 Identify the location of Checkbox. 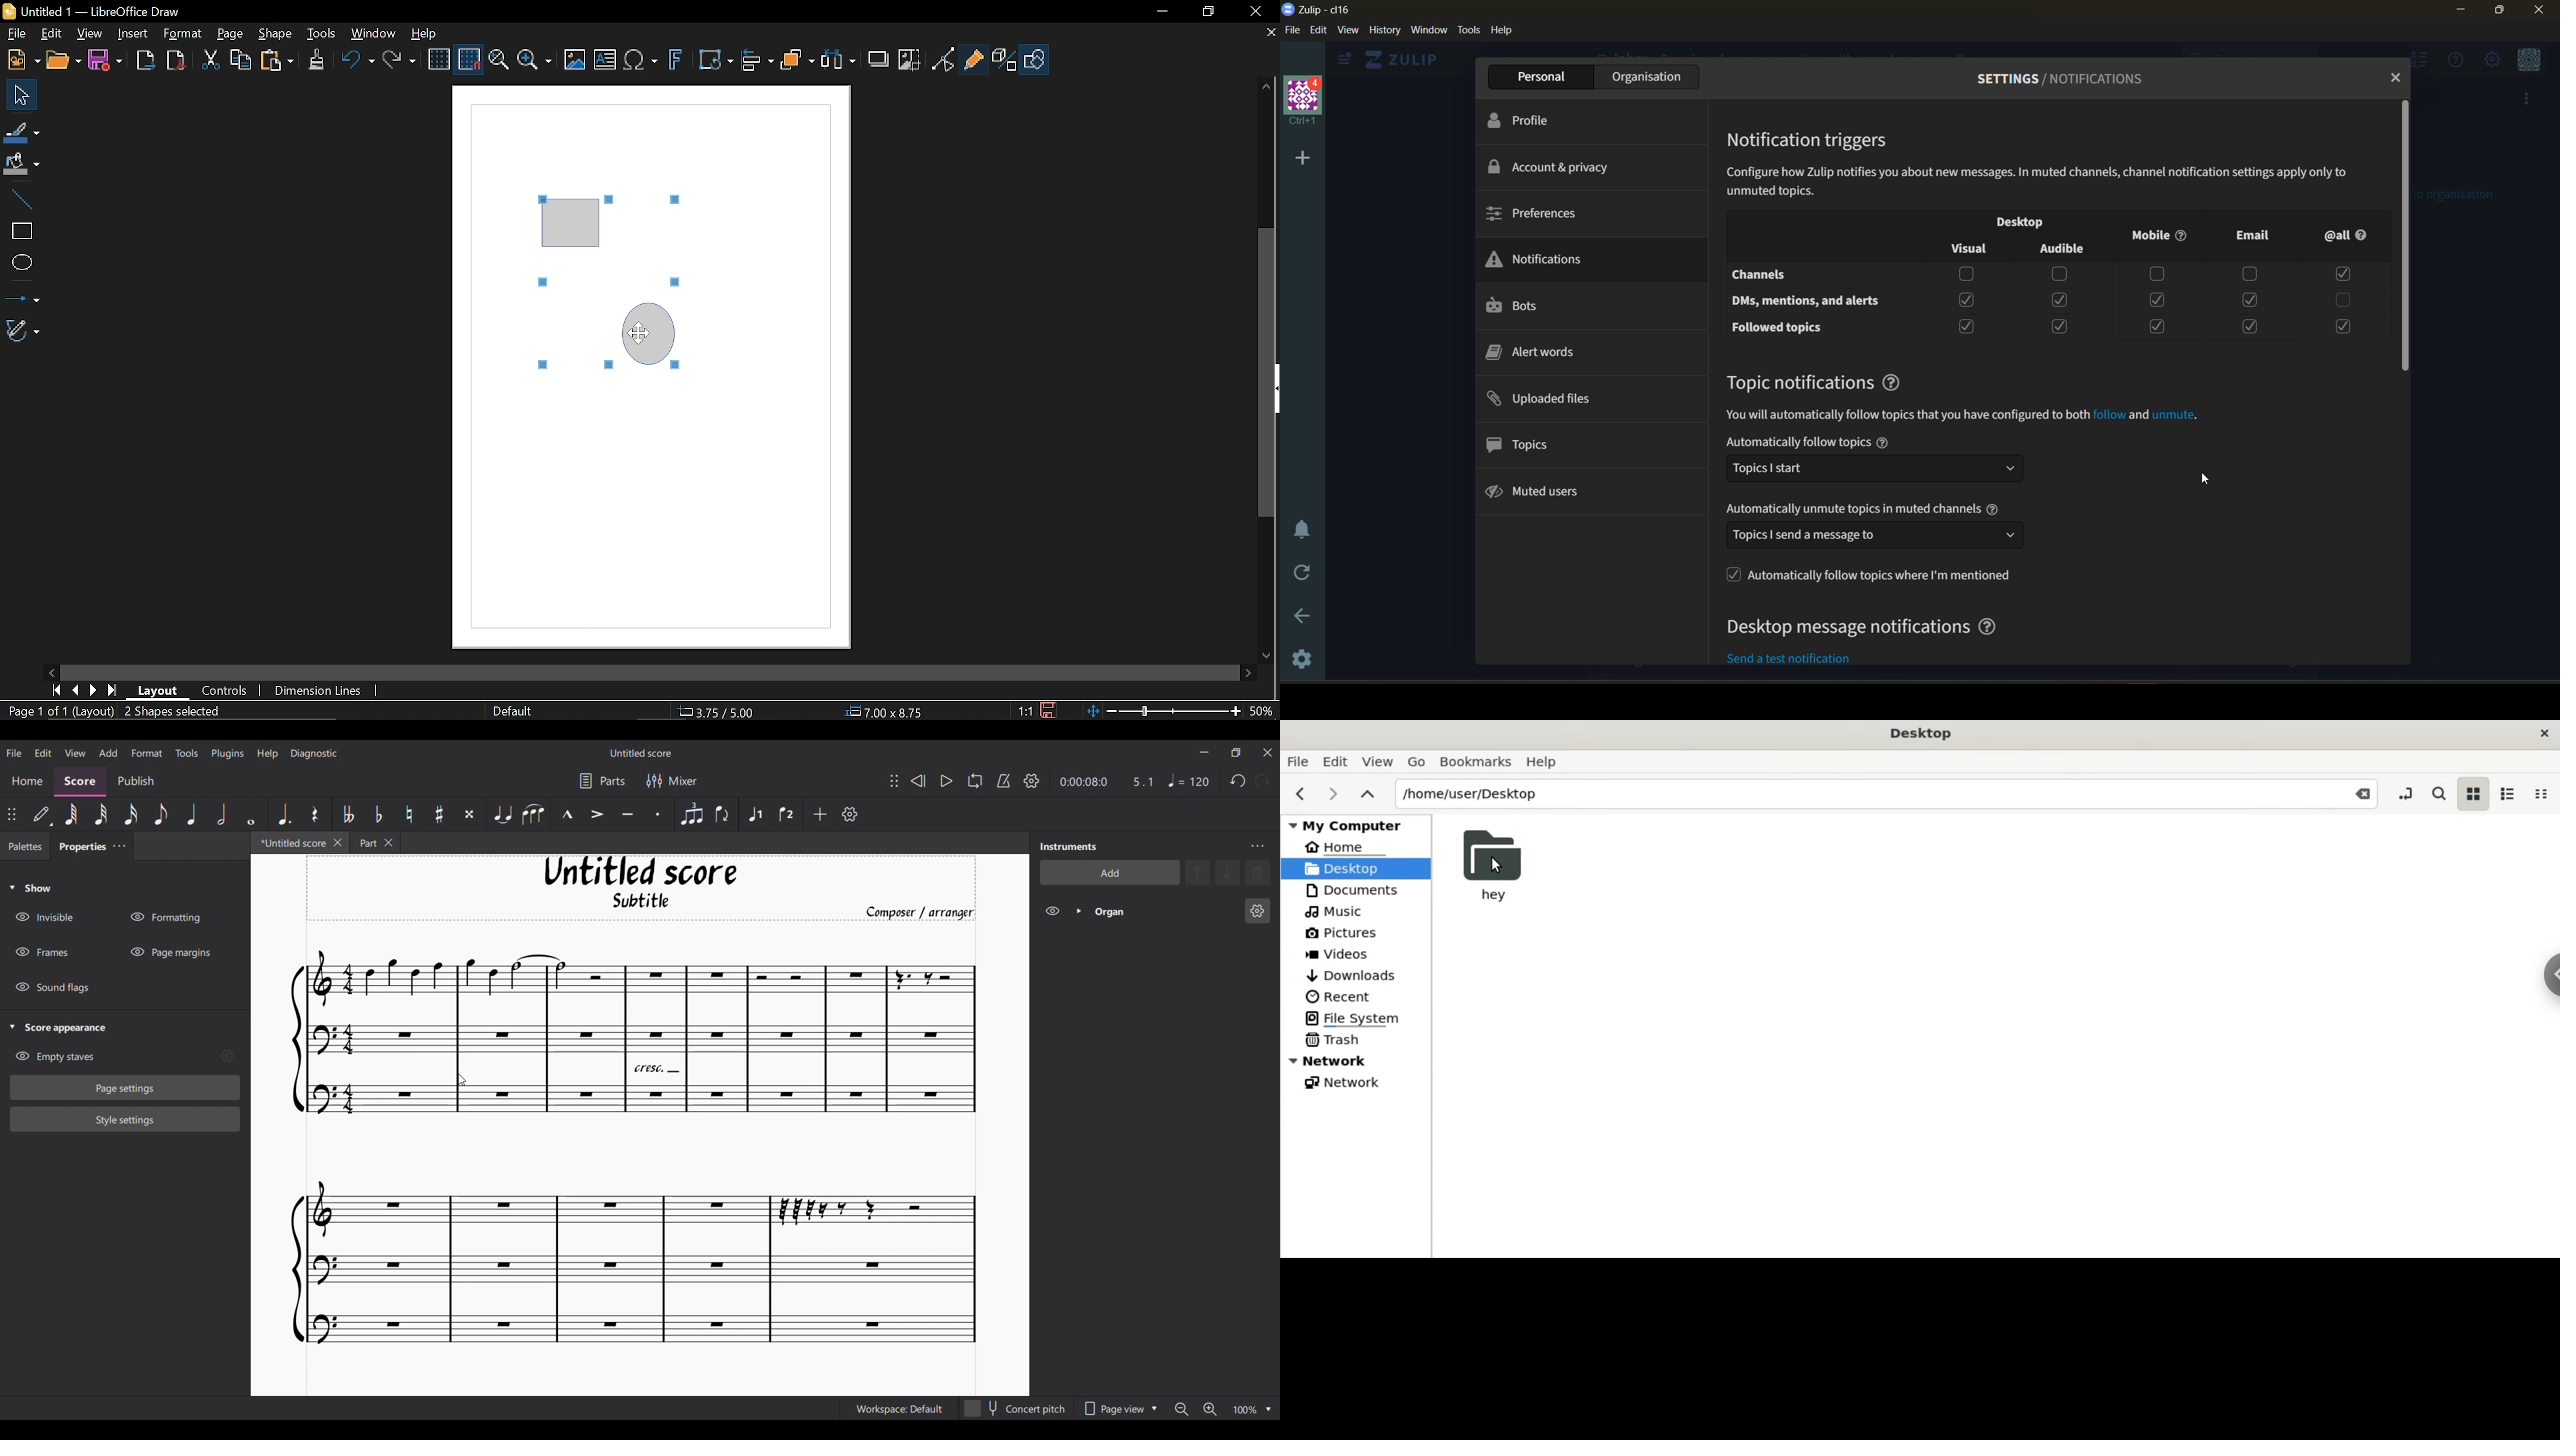
(2343, 301).